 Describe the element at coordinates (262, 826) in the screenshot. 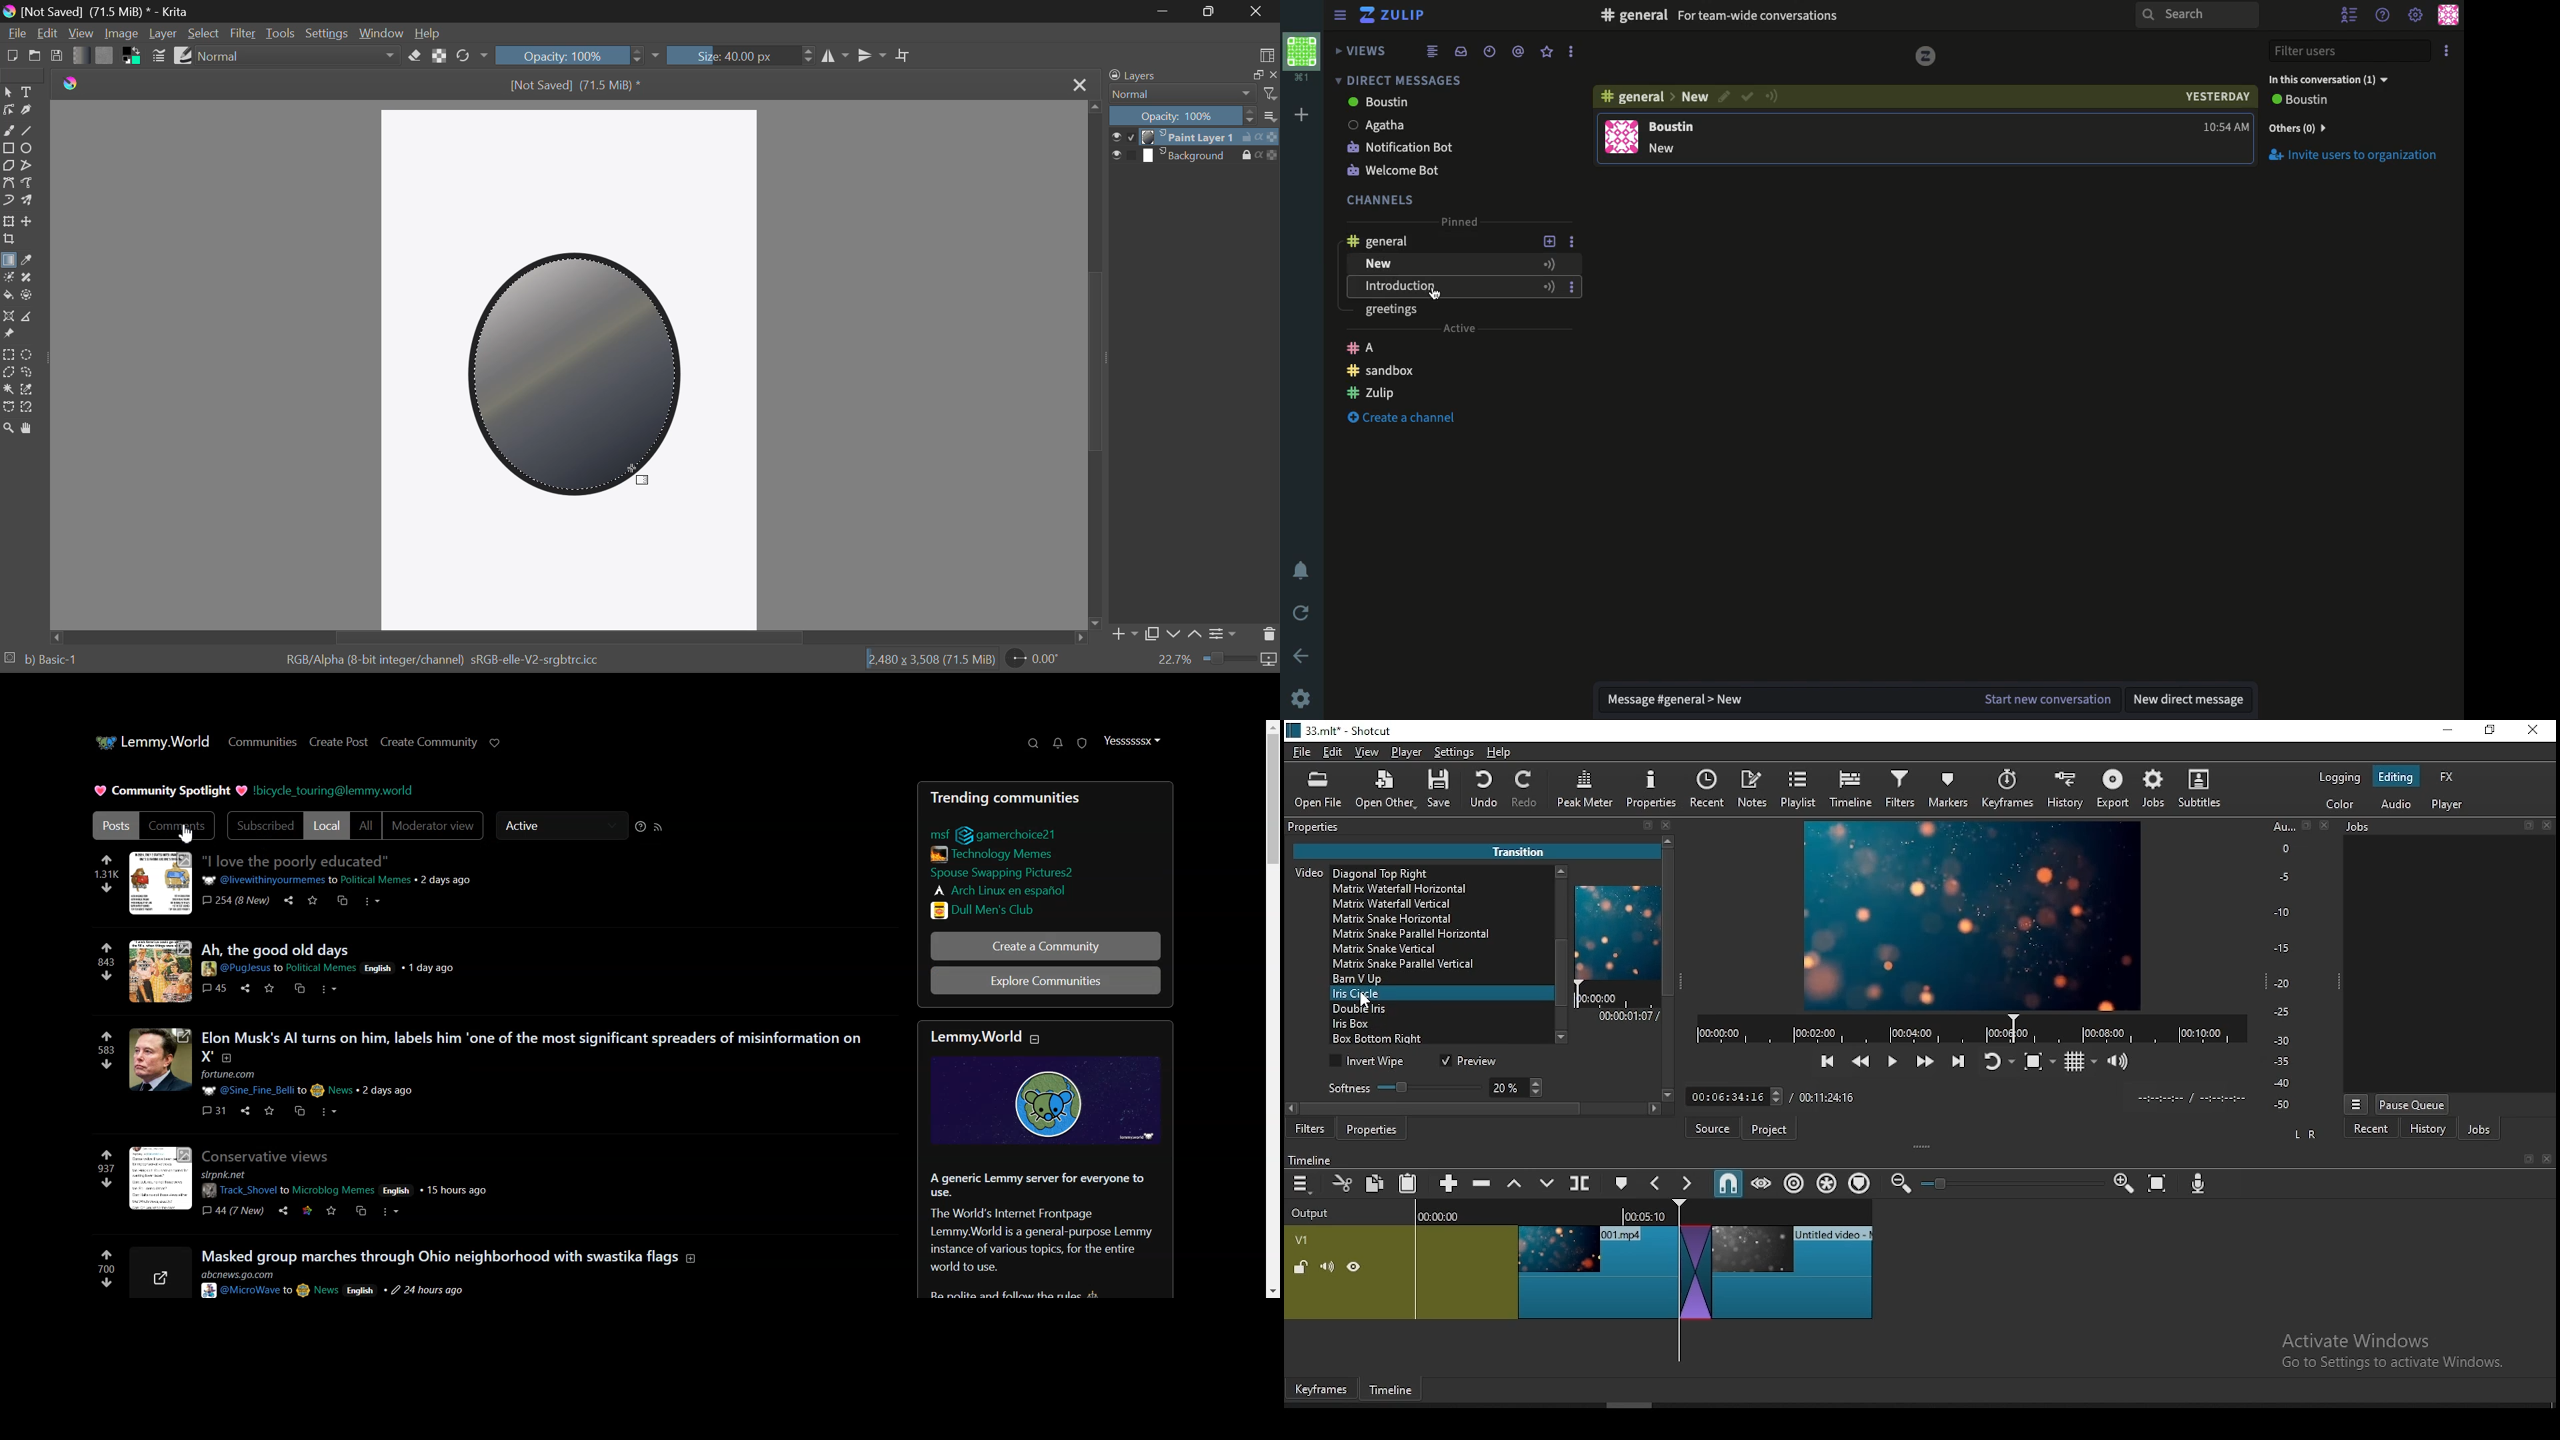

I see `Subscribed` at that location.